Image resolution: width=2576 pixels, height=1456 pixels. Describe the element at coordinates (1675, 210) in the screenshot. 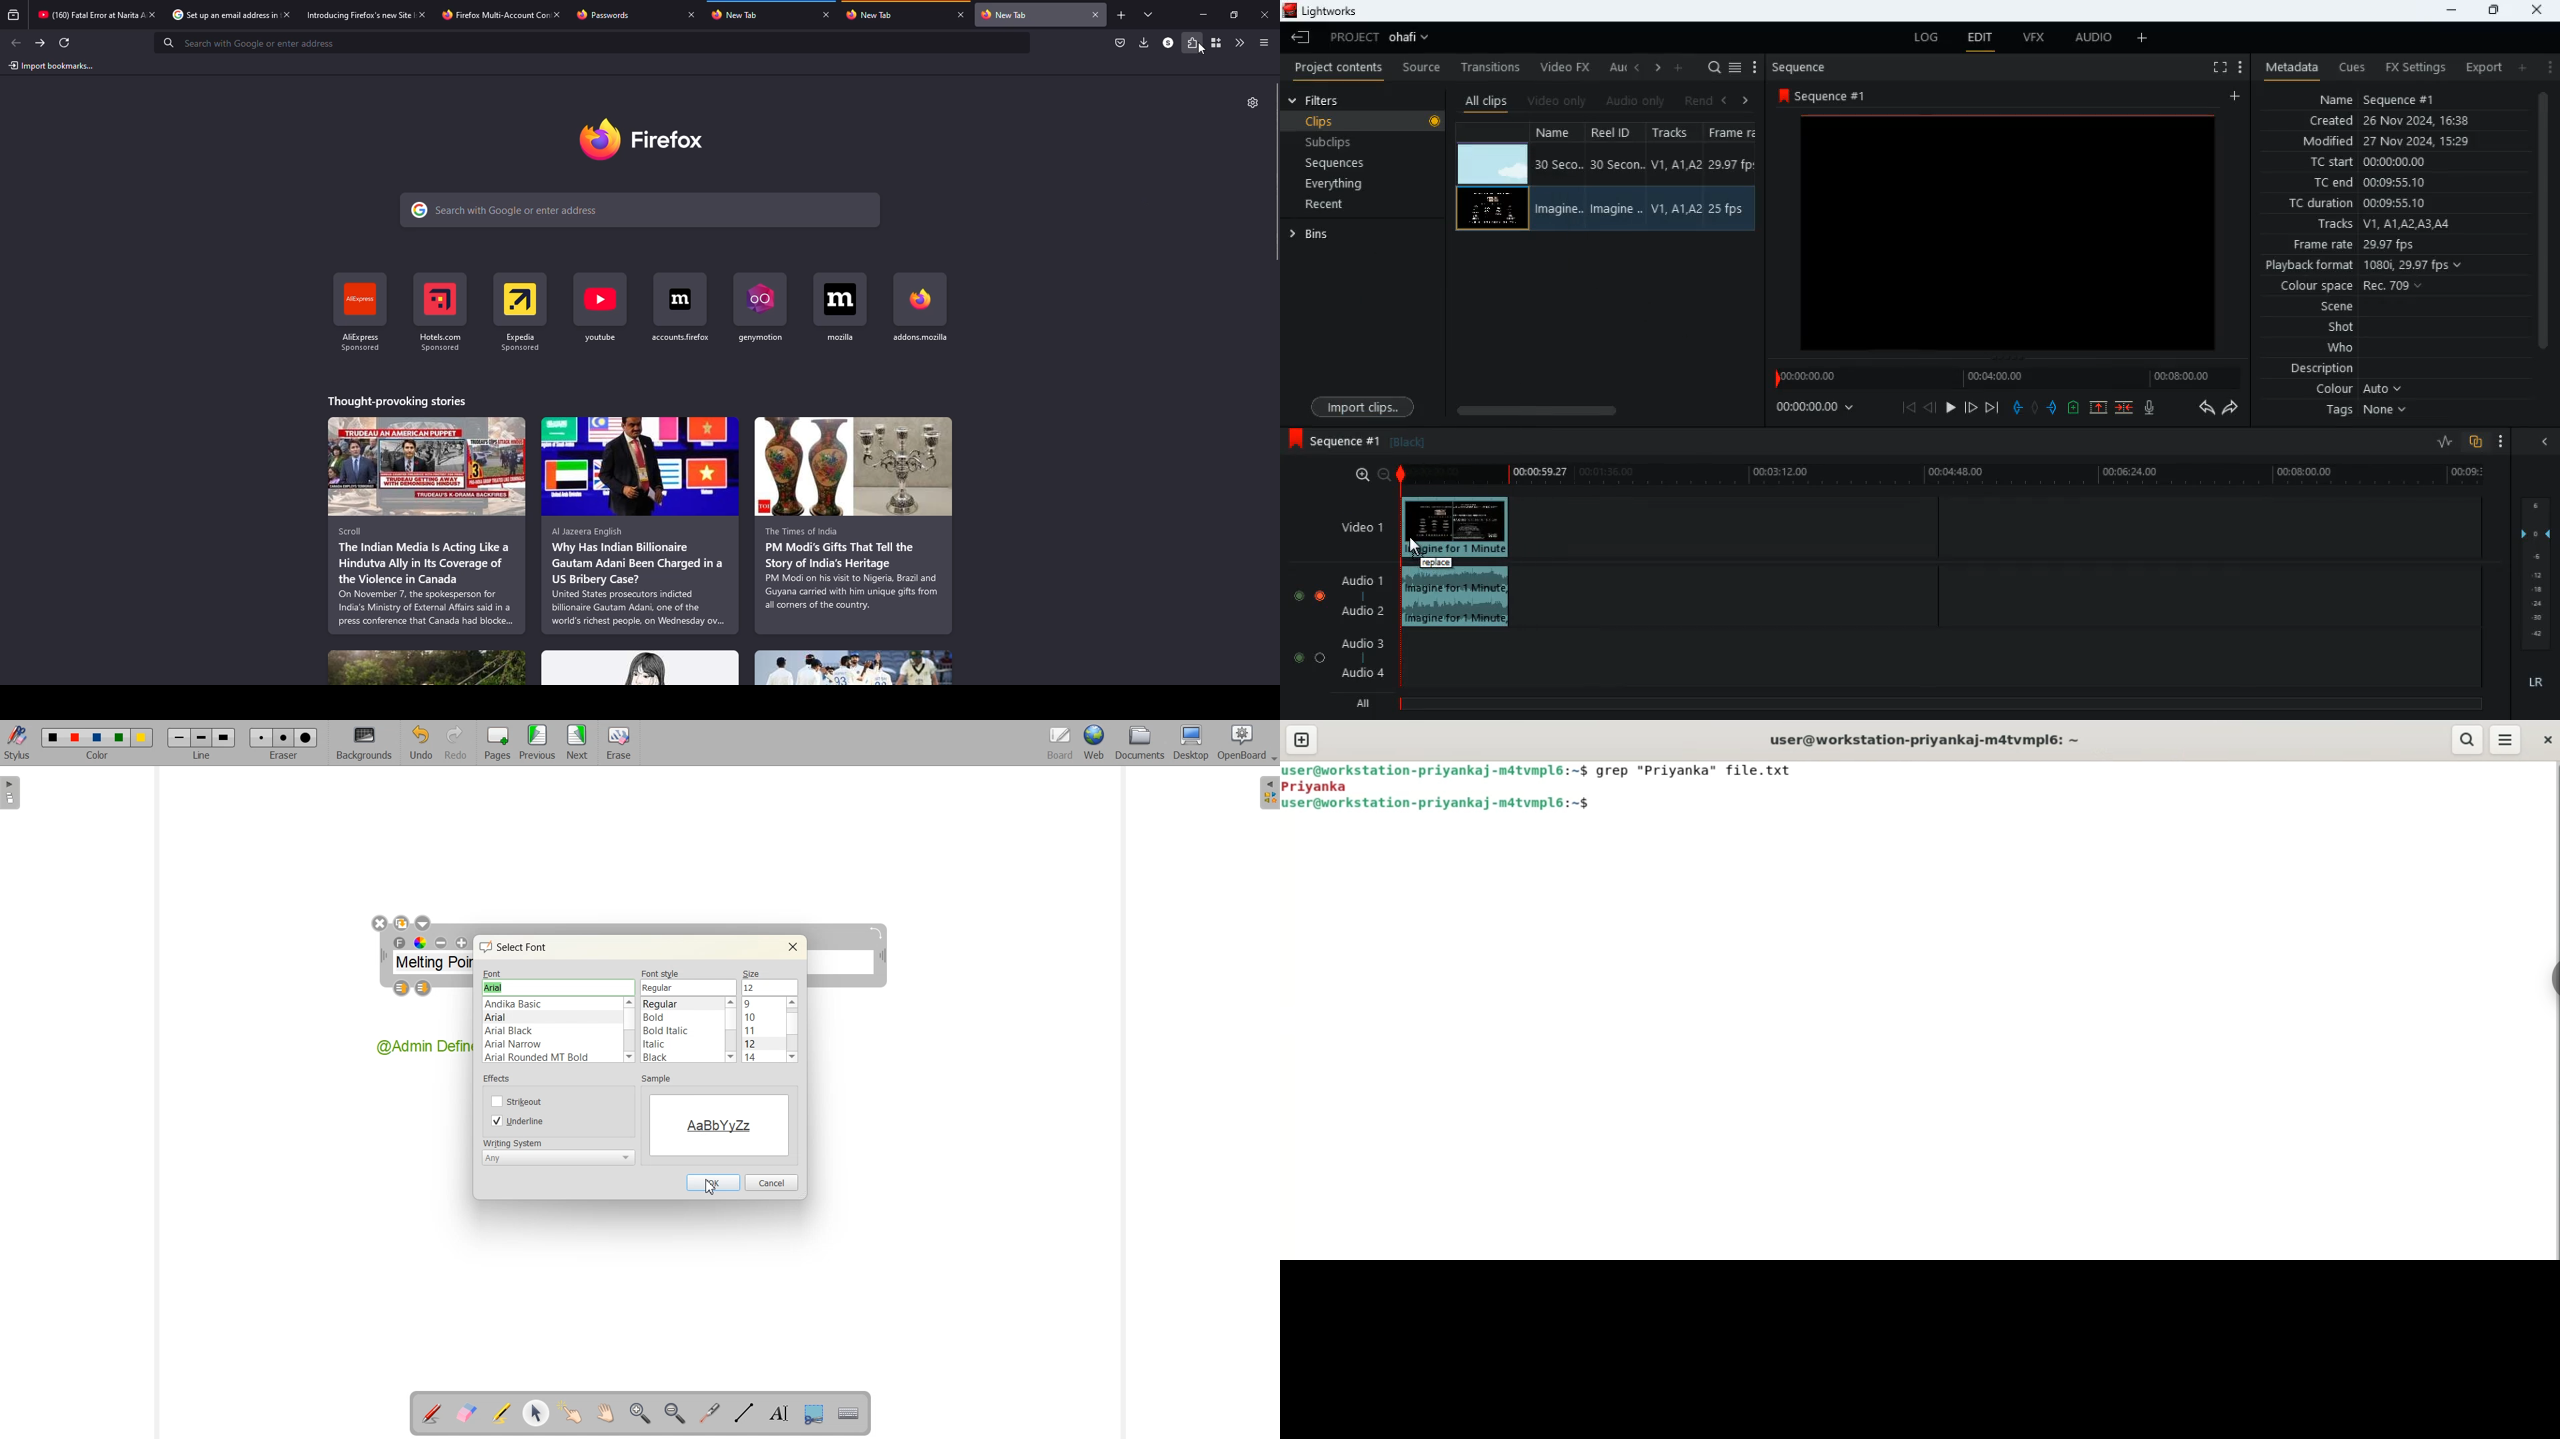

I see `V1, A1, Aw` at that location.